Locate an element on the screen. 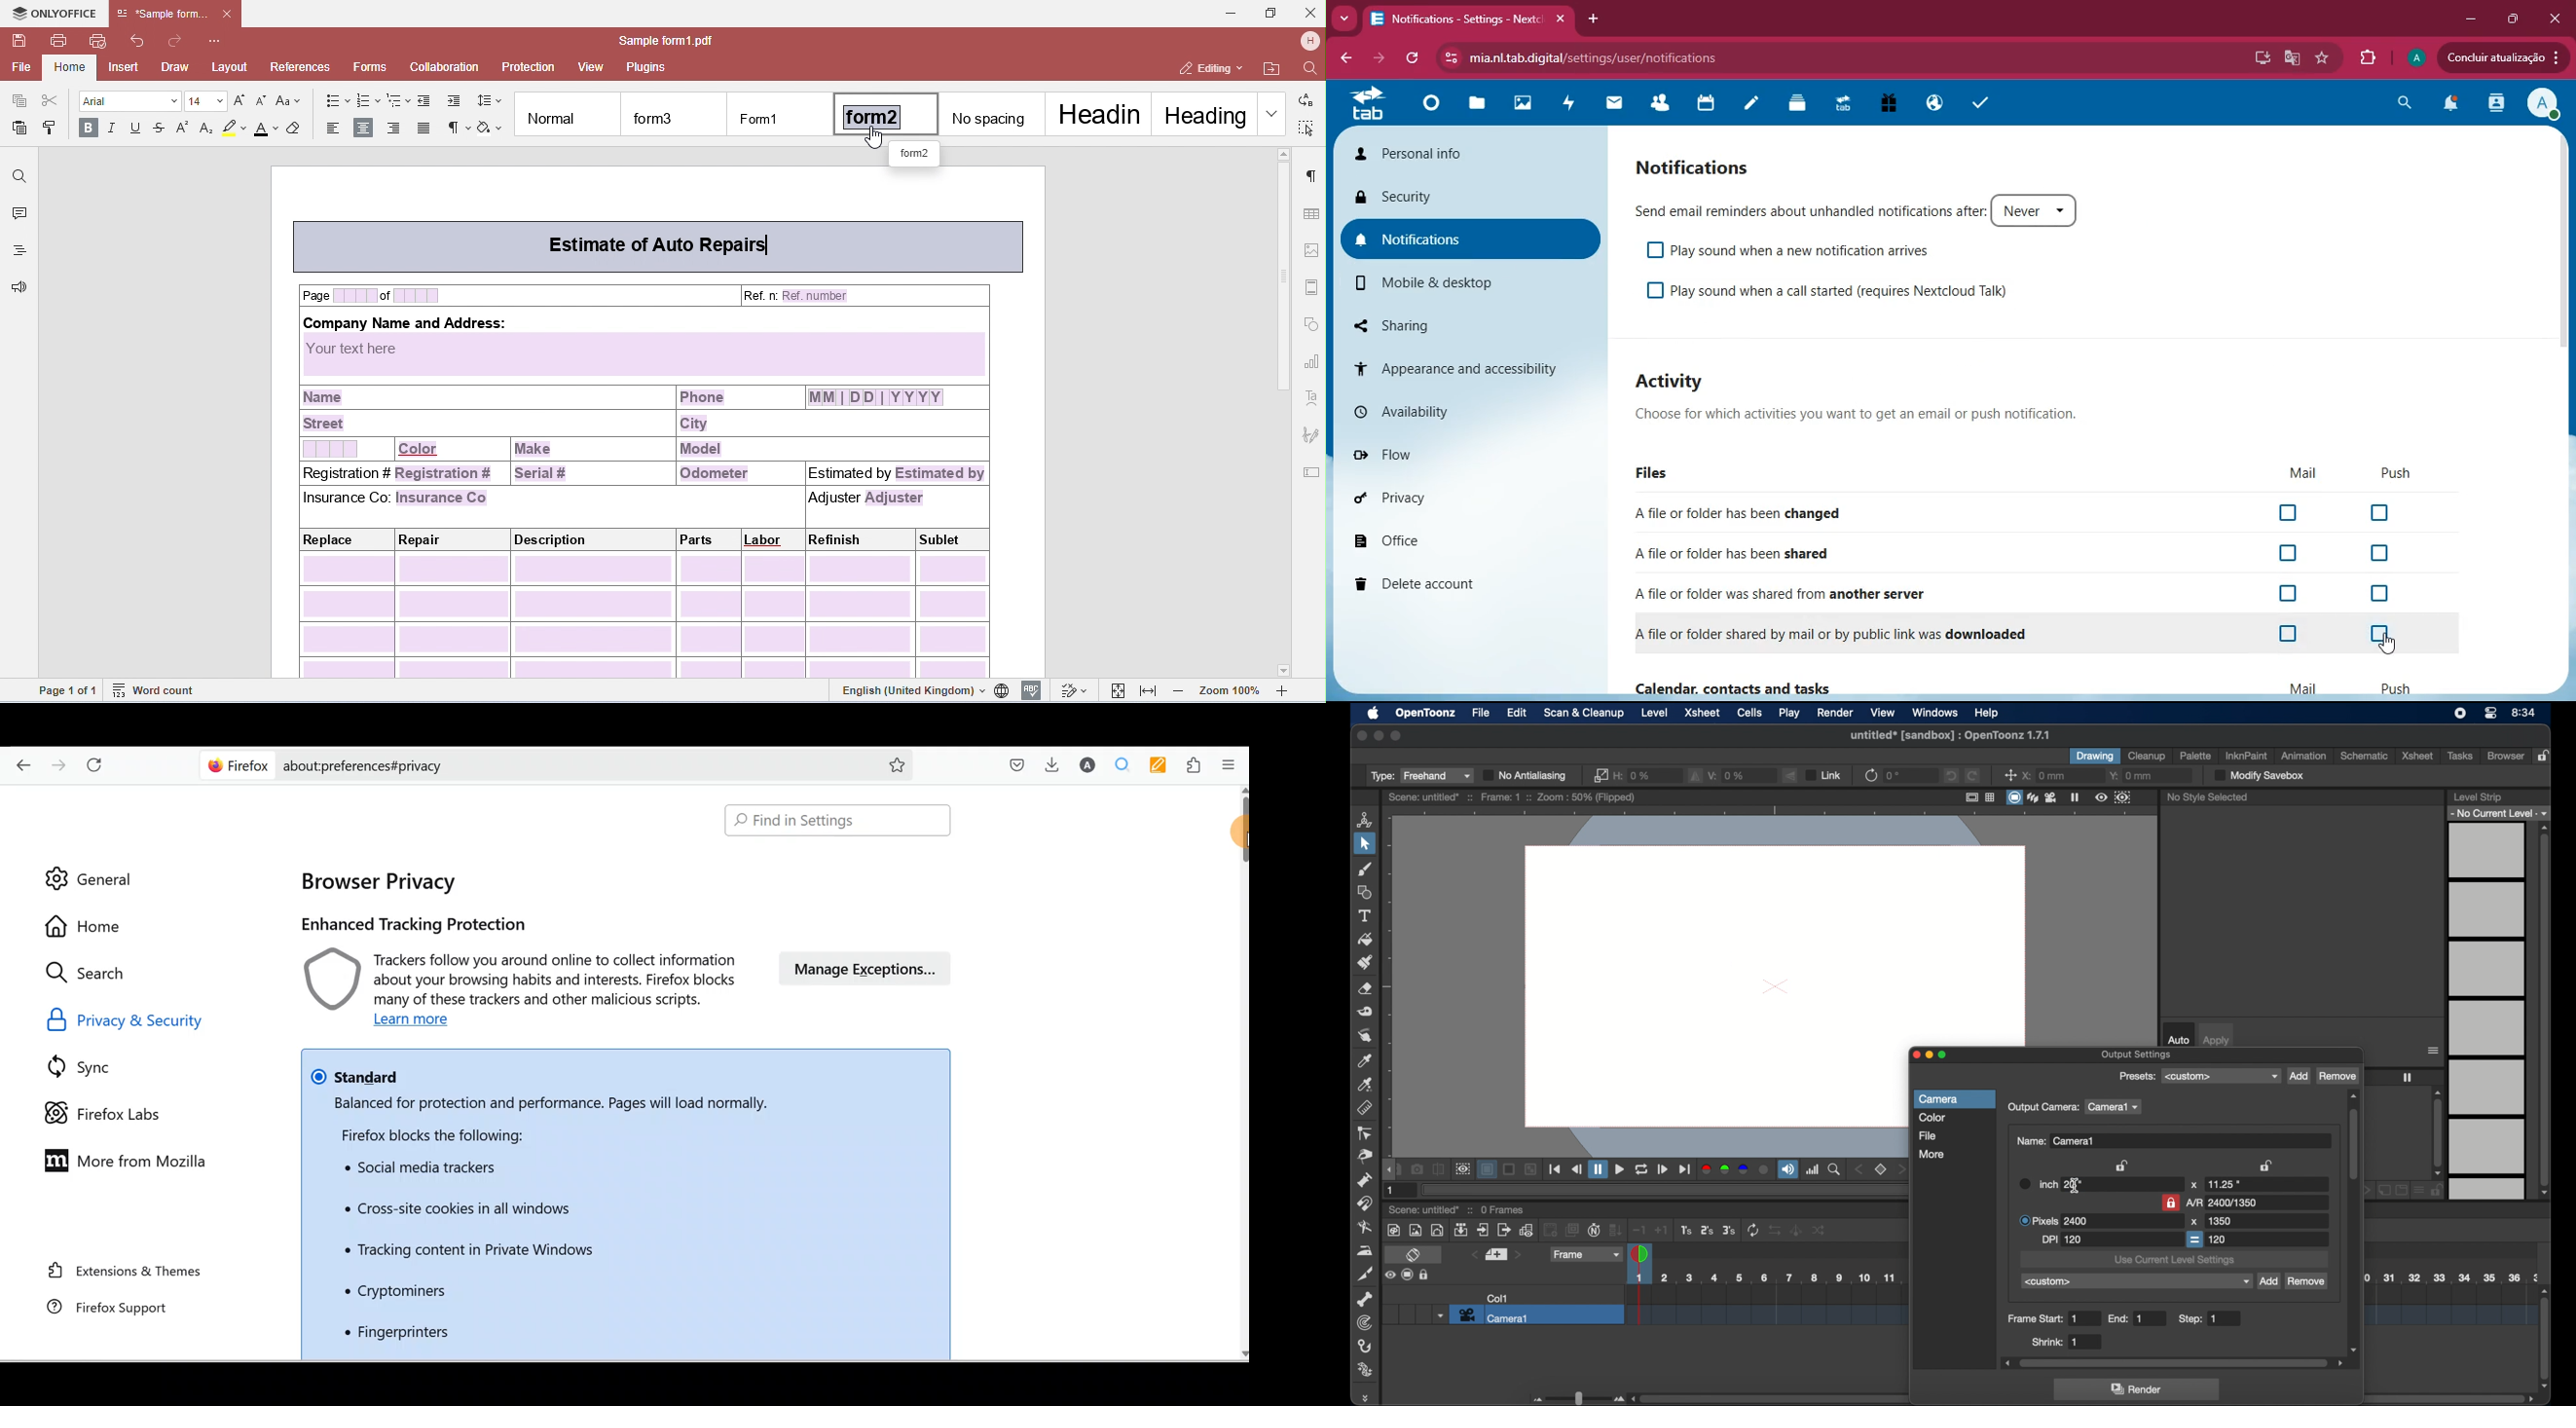 This screenshot has height=1428, width=2576. * Cryptominers is located at coordinates (394, 1293).